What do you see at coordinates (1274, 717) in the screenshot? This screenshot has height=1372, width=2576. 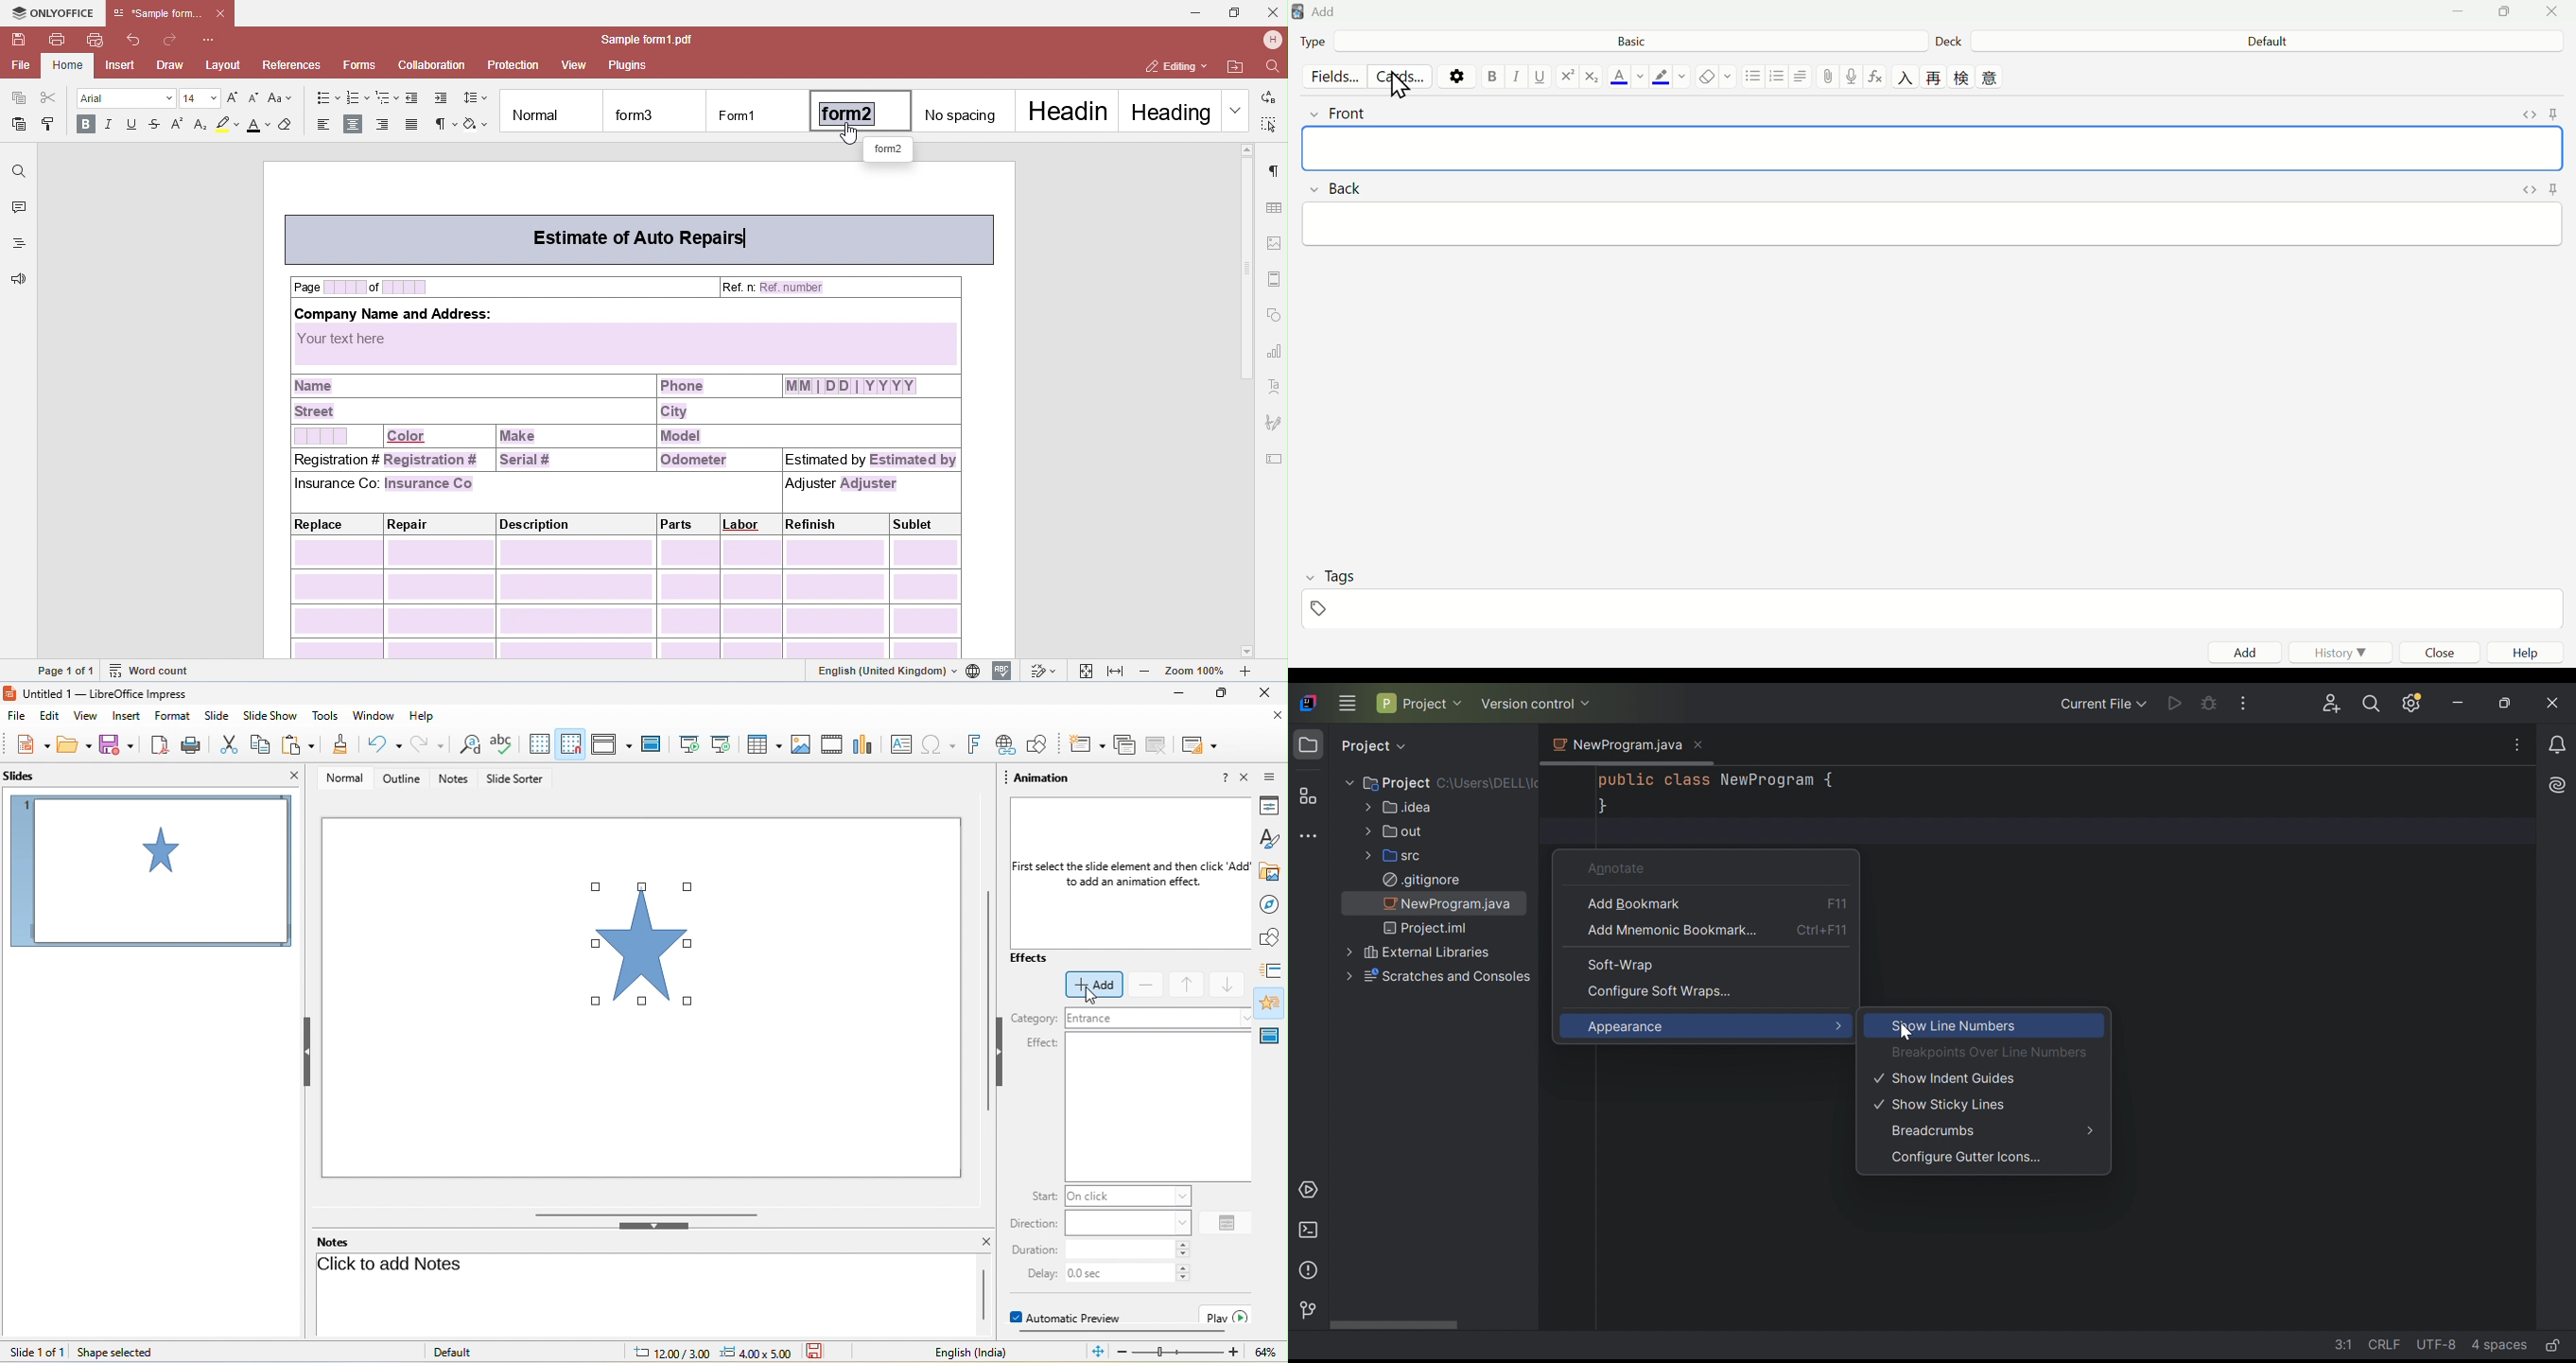 I see `close` at bounding box center [1274, 717].